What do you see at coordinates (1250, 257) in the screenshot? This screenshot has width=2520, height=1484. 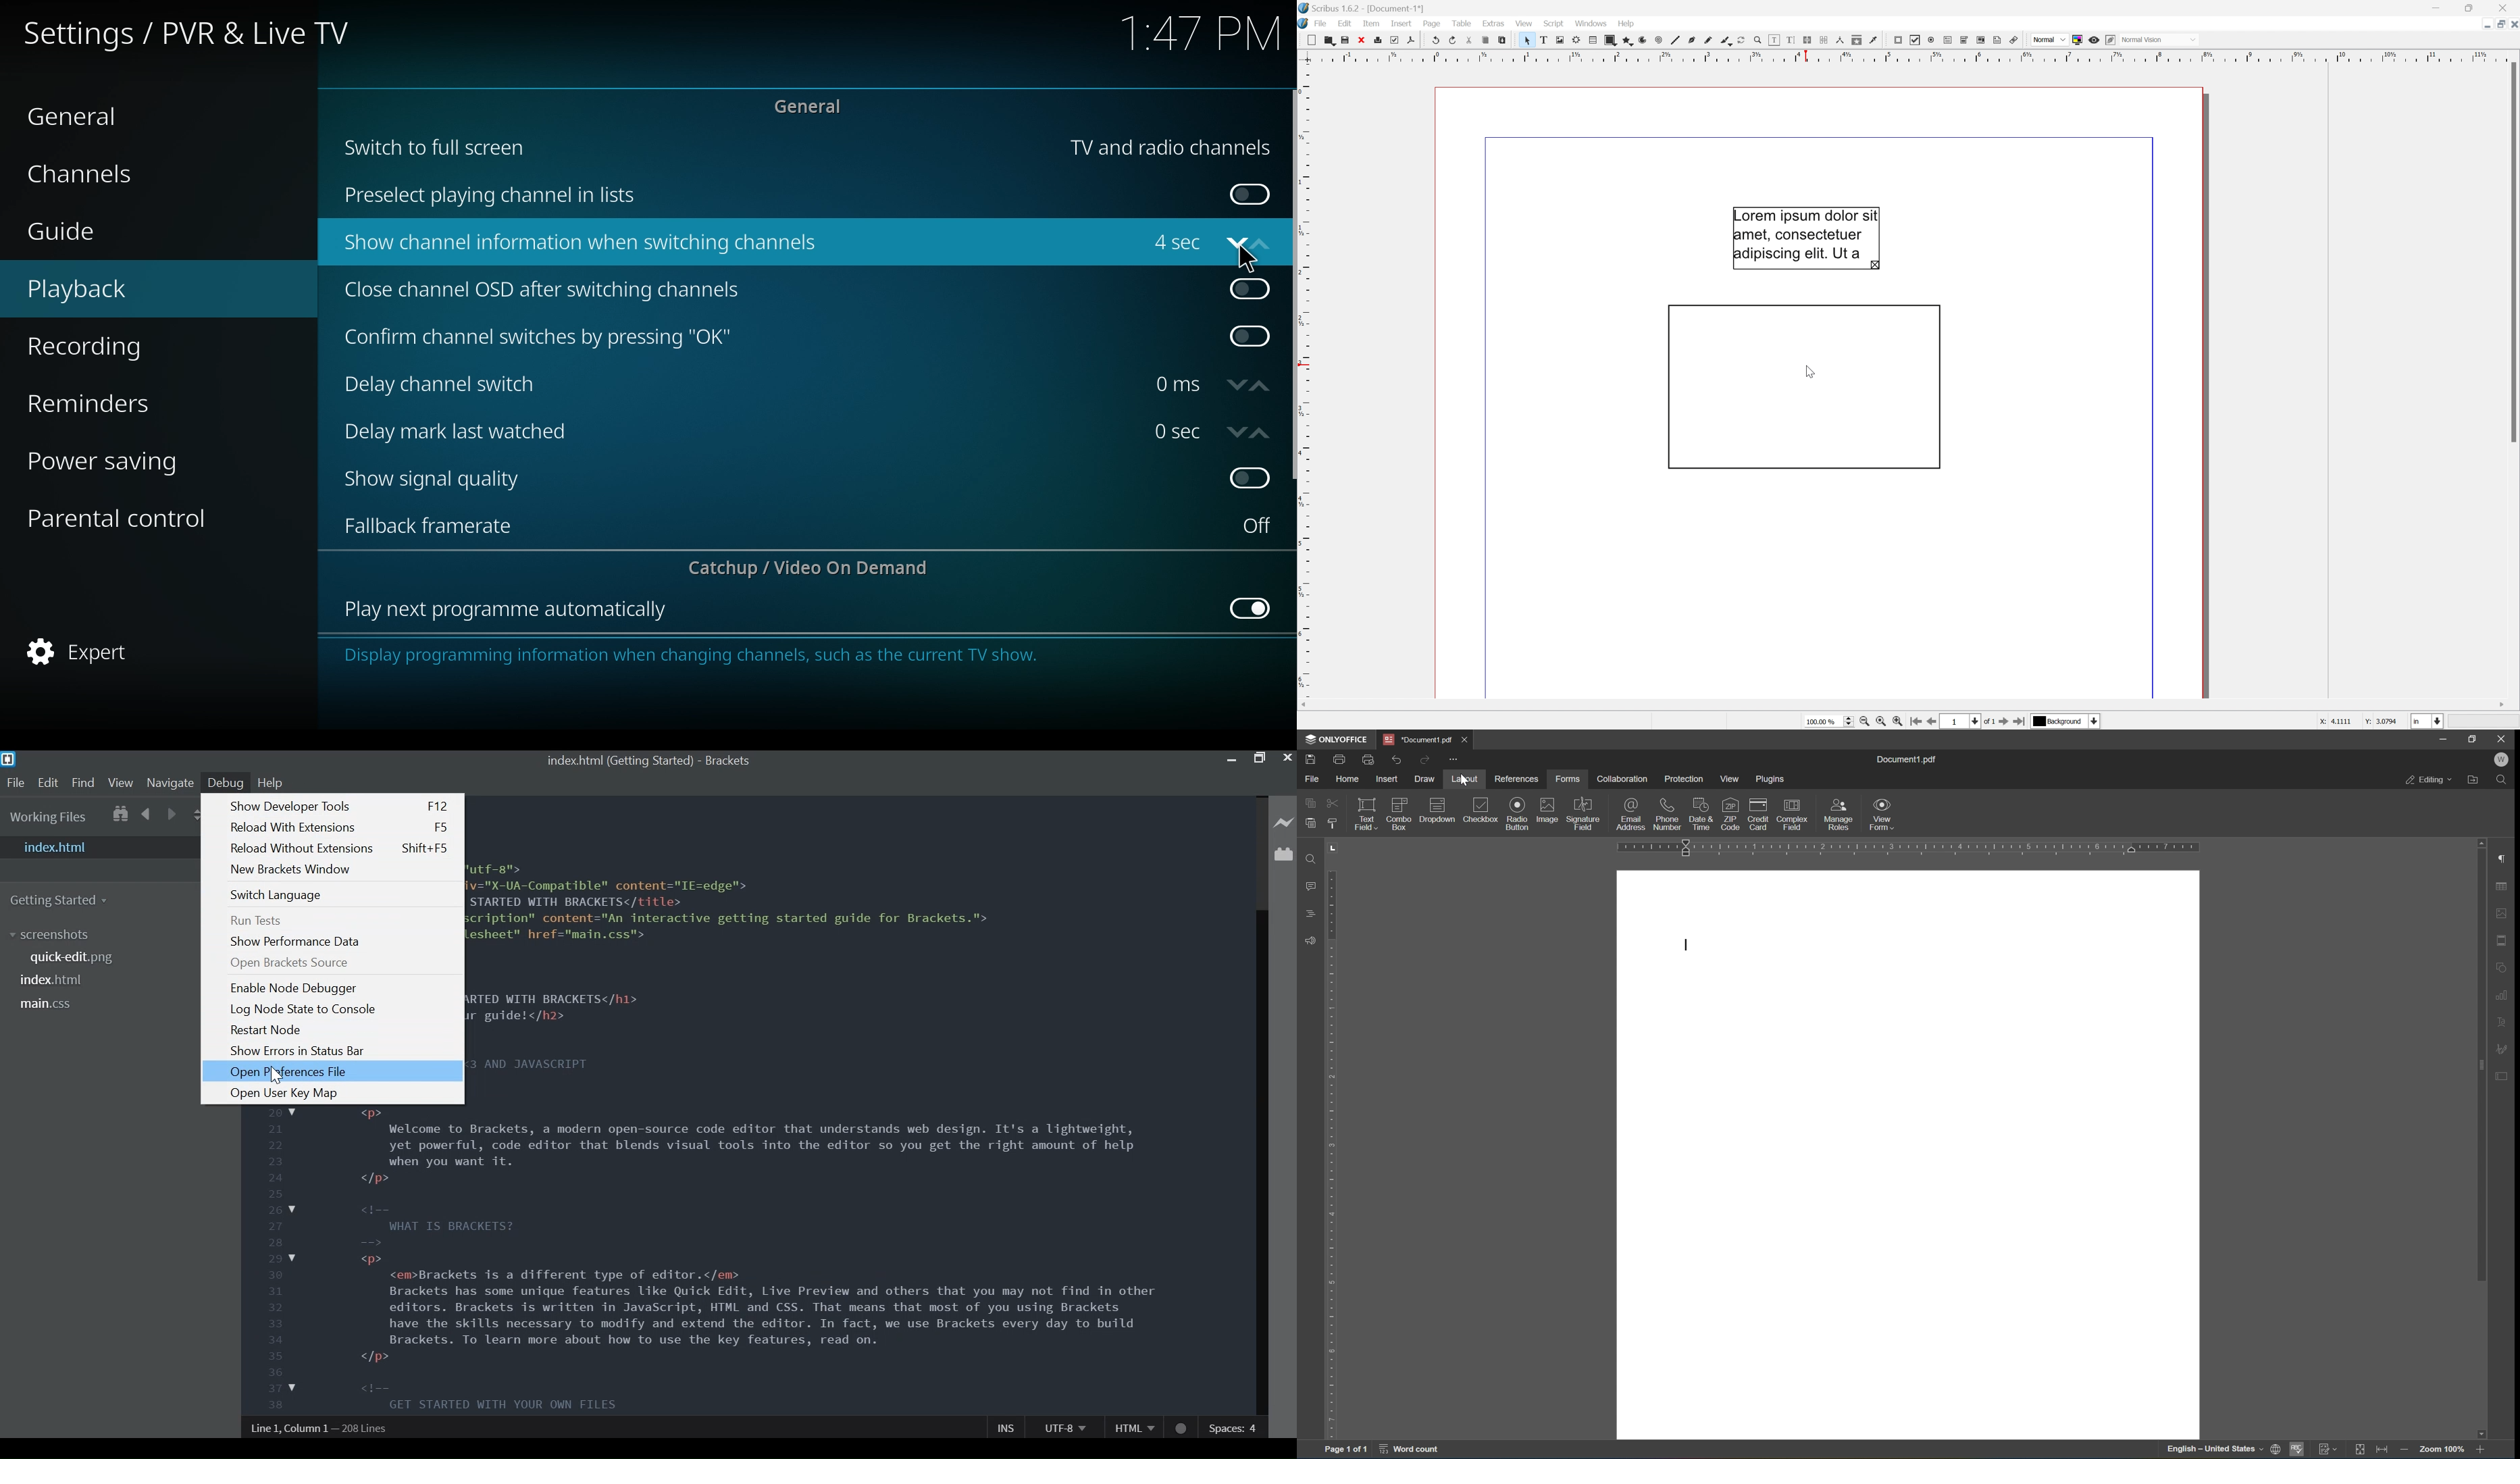 I see `cursor` at bounding box center [1250, 257].